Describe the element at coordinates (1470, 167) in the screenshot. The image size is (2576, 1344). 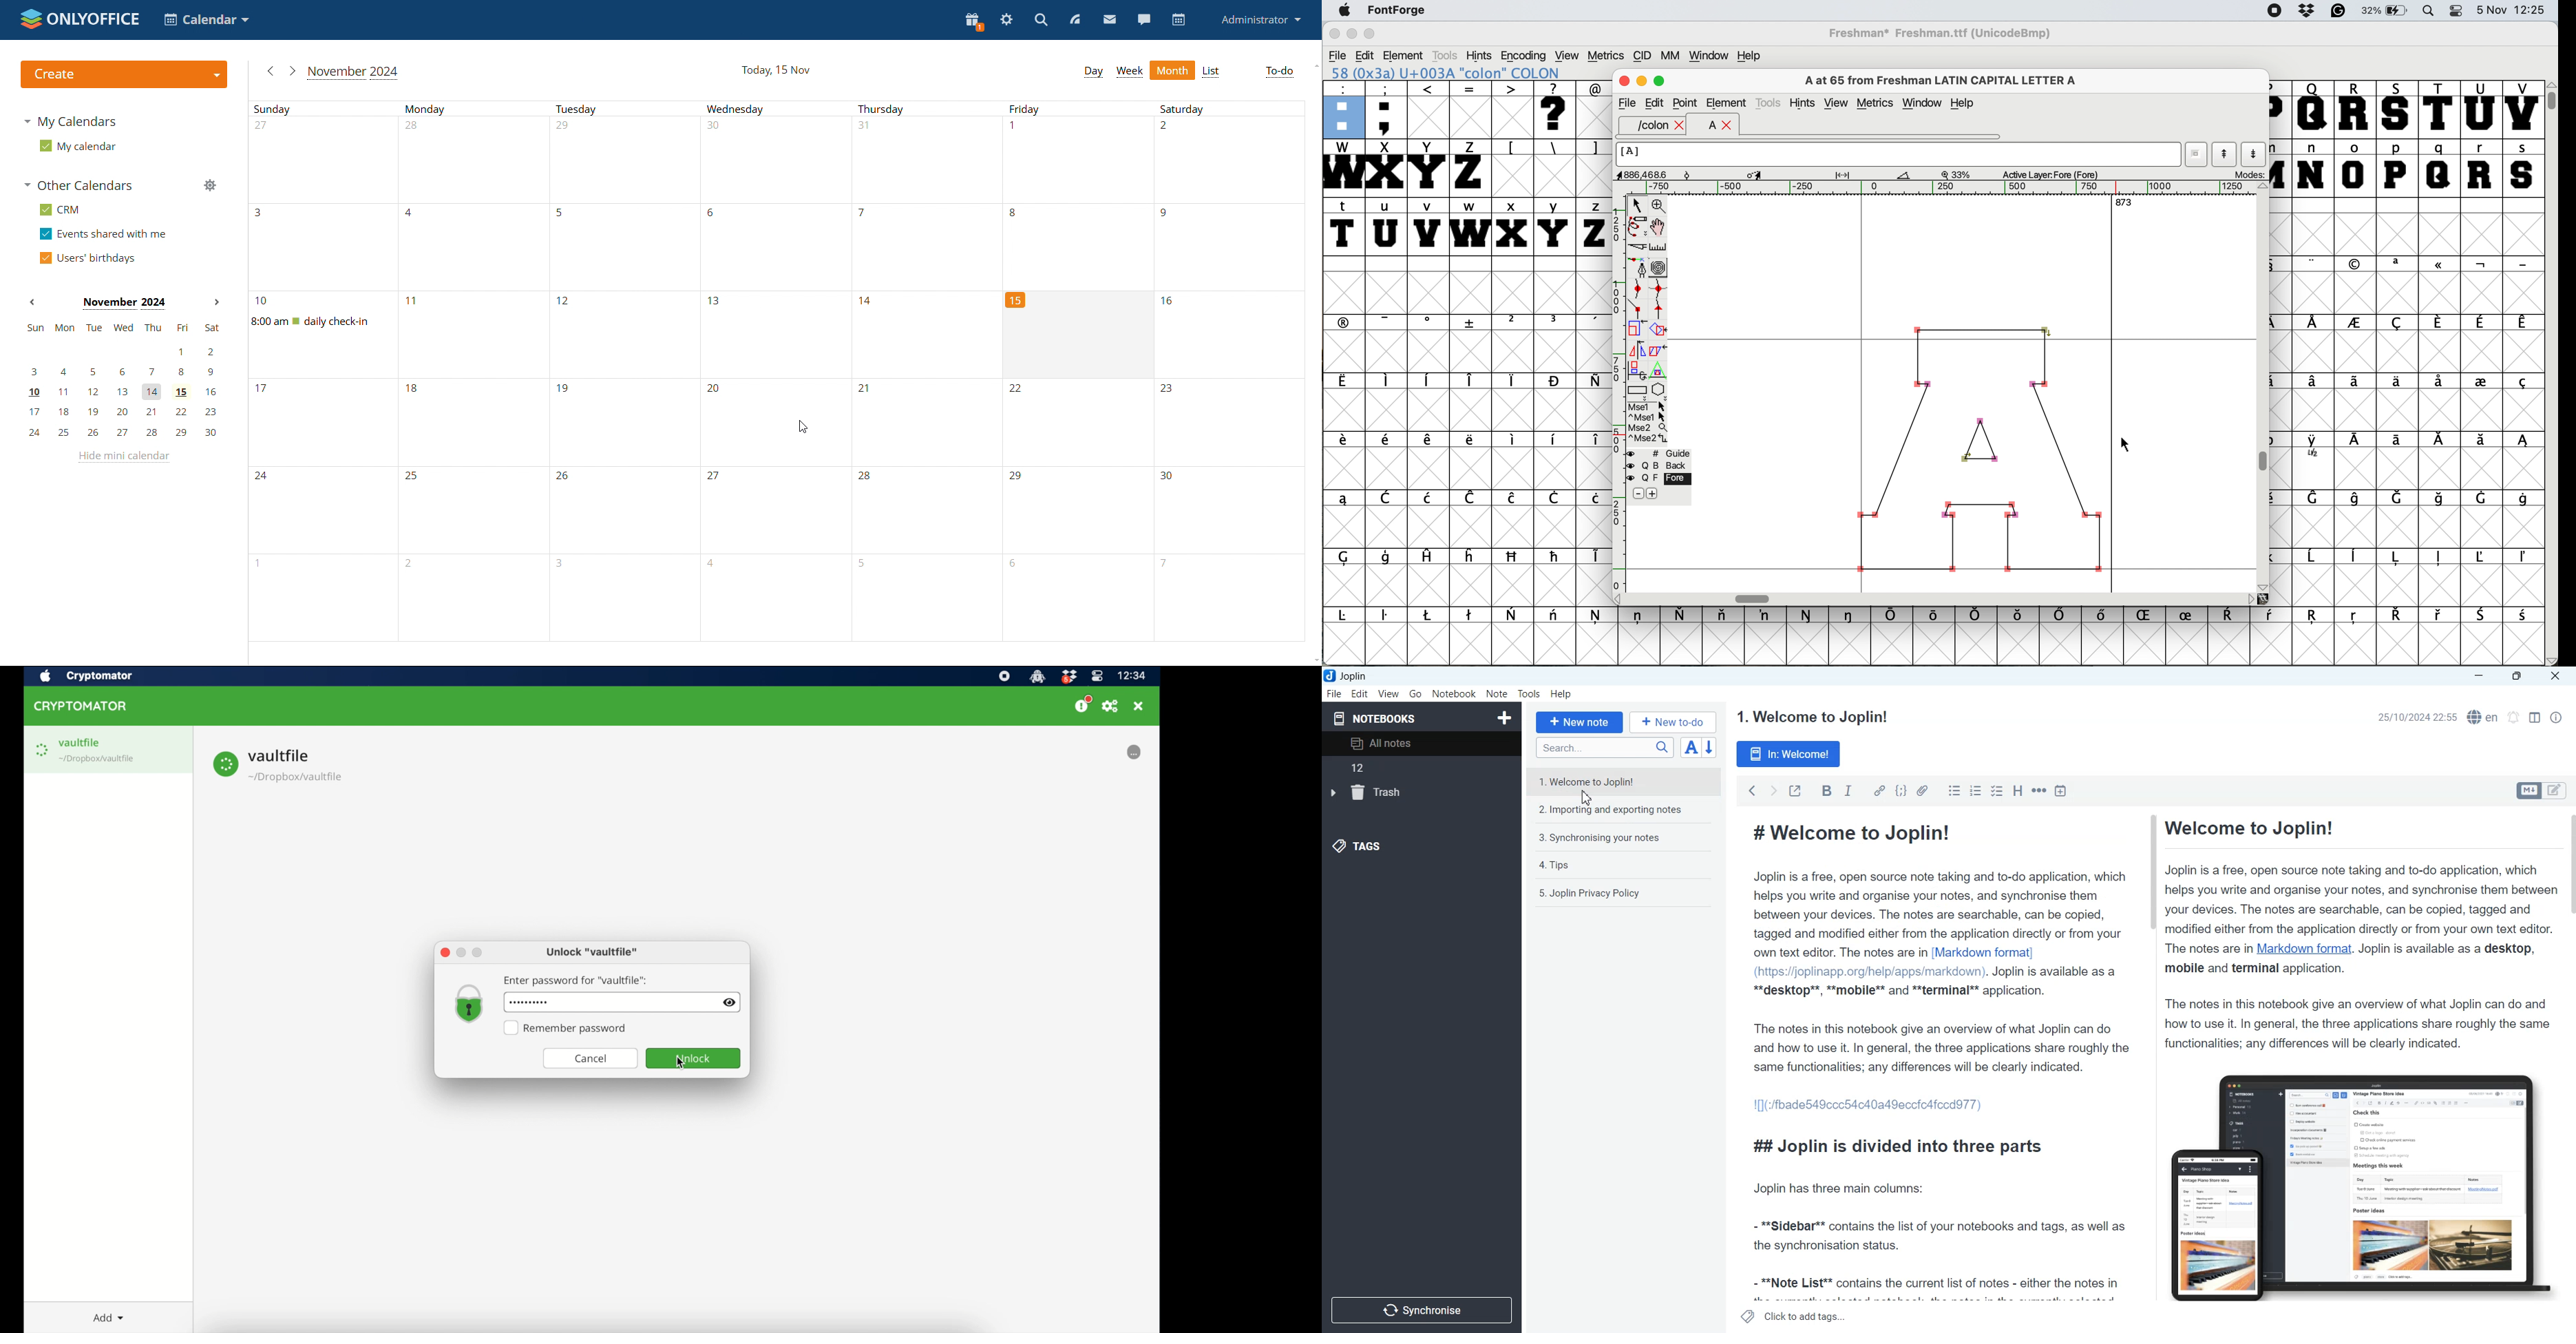
I see `Z` at that location.